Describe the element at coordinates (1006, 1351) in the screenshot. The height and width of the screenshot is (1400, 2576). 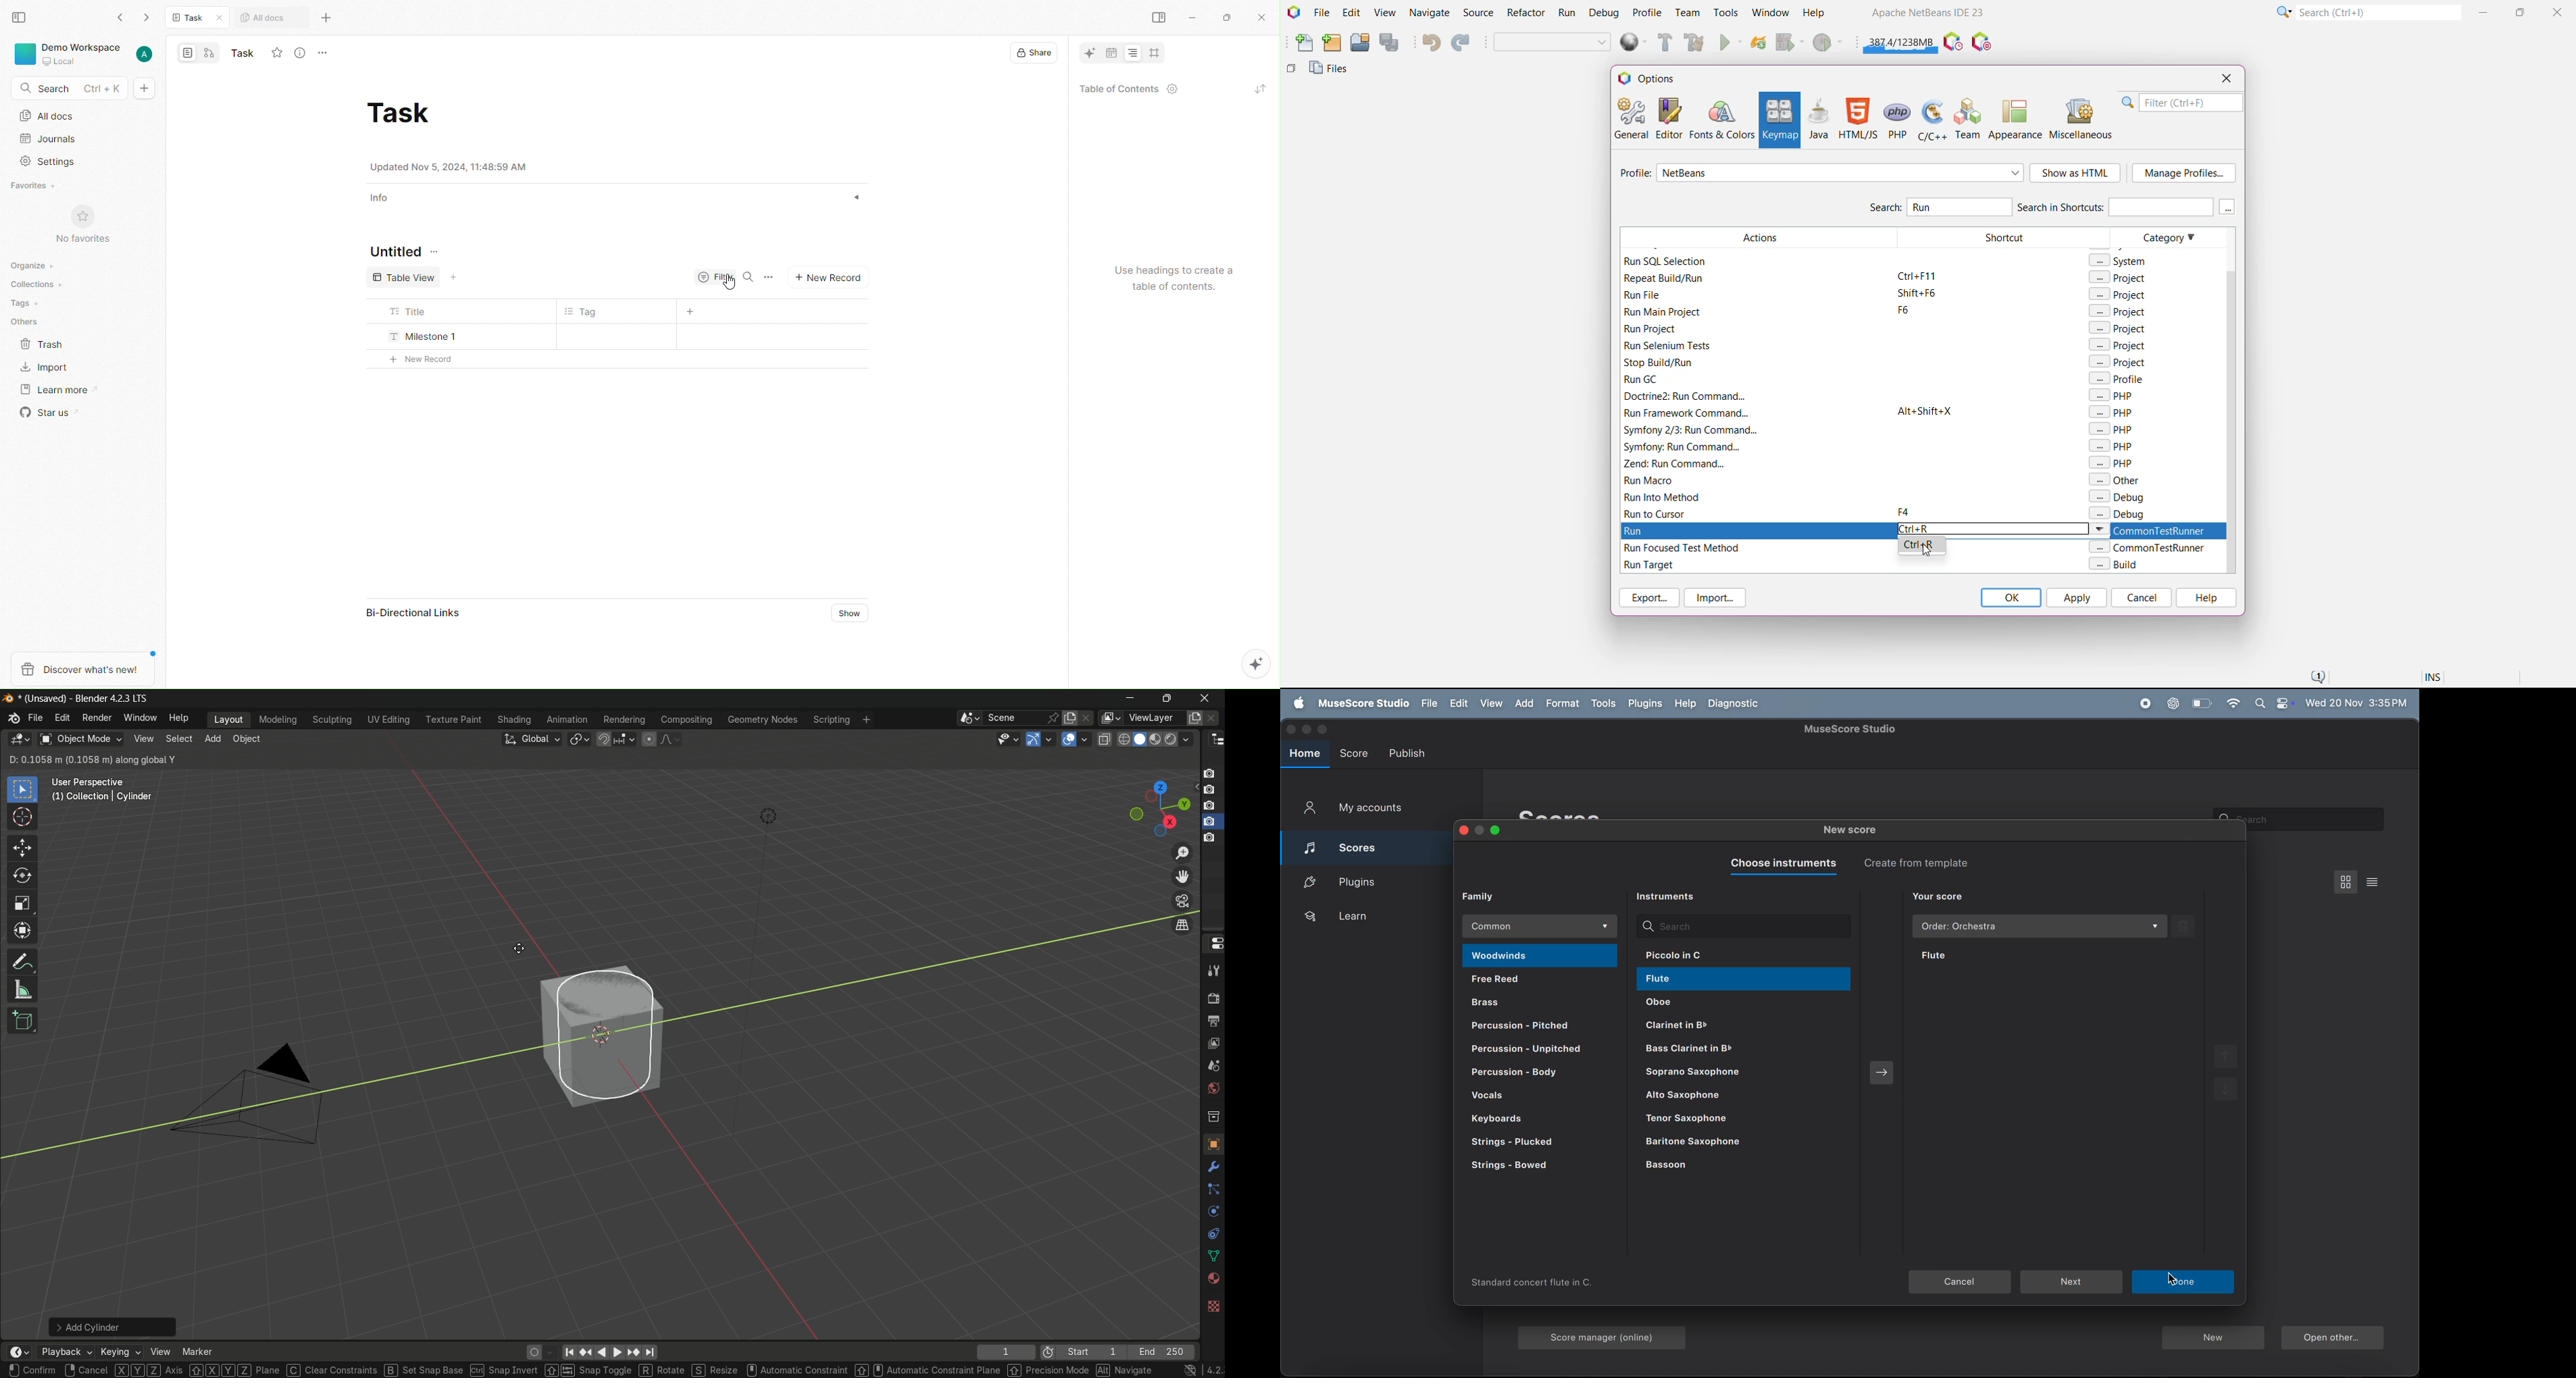
I see `current frame` at that location.